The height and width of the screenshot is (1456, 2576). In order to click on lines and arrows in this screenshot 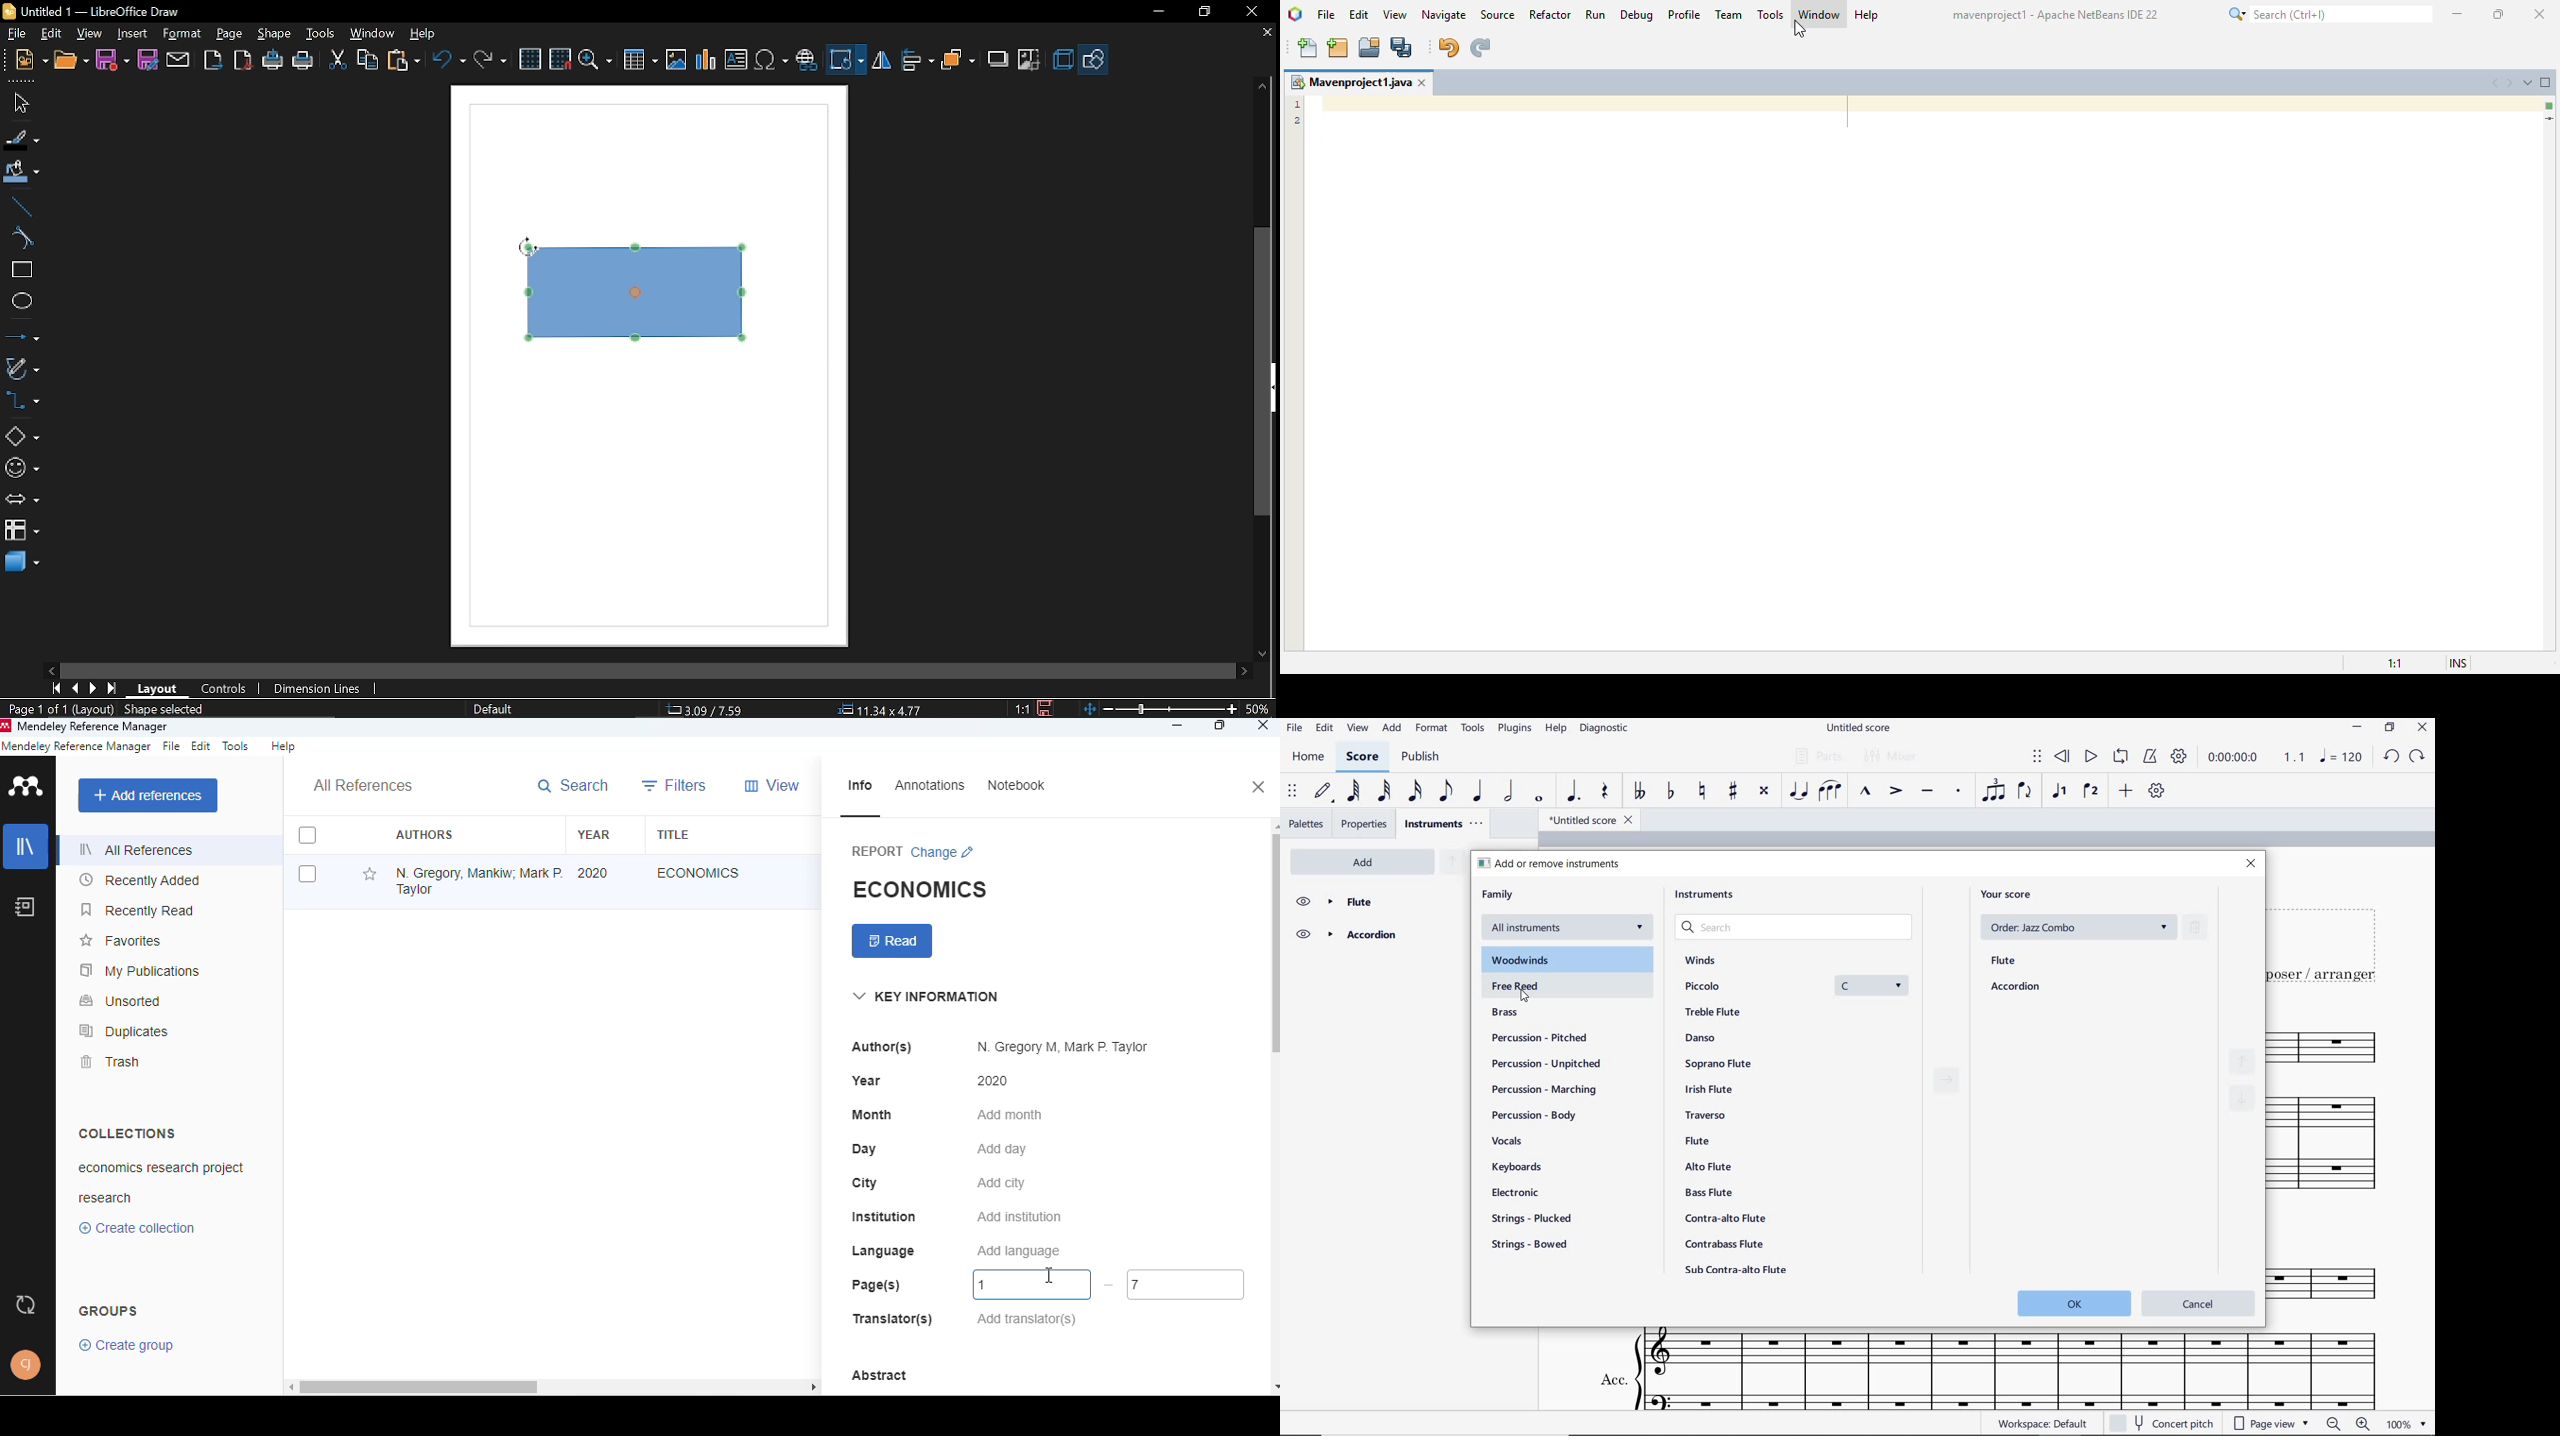, I will do `click(22, 338)`.